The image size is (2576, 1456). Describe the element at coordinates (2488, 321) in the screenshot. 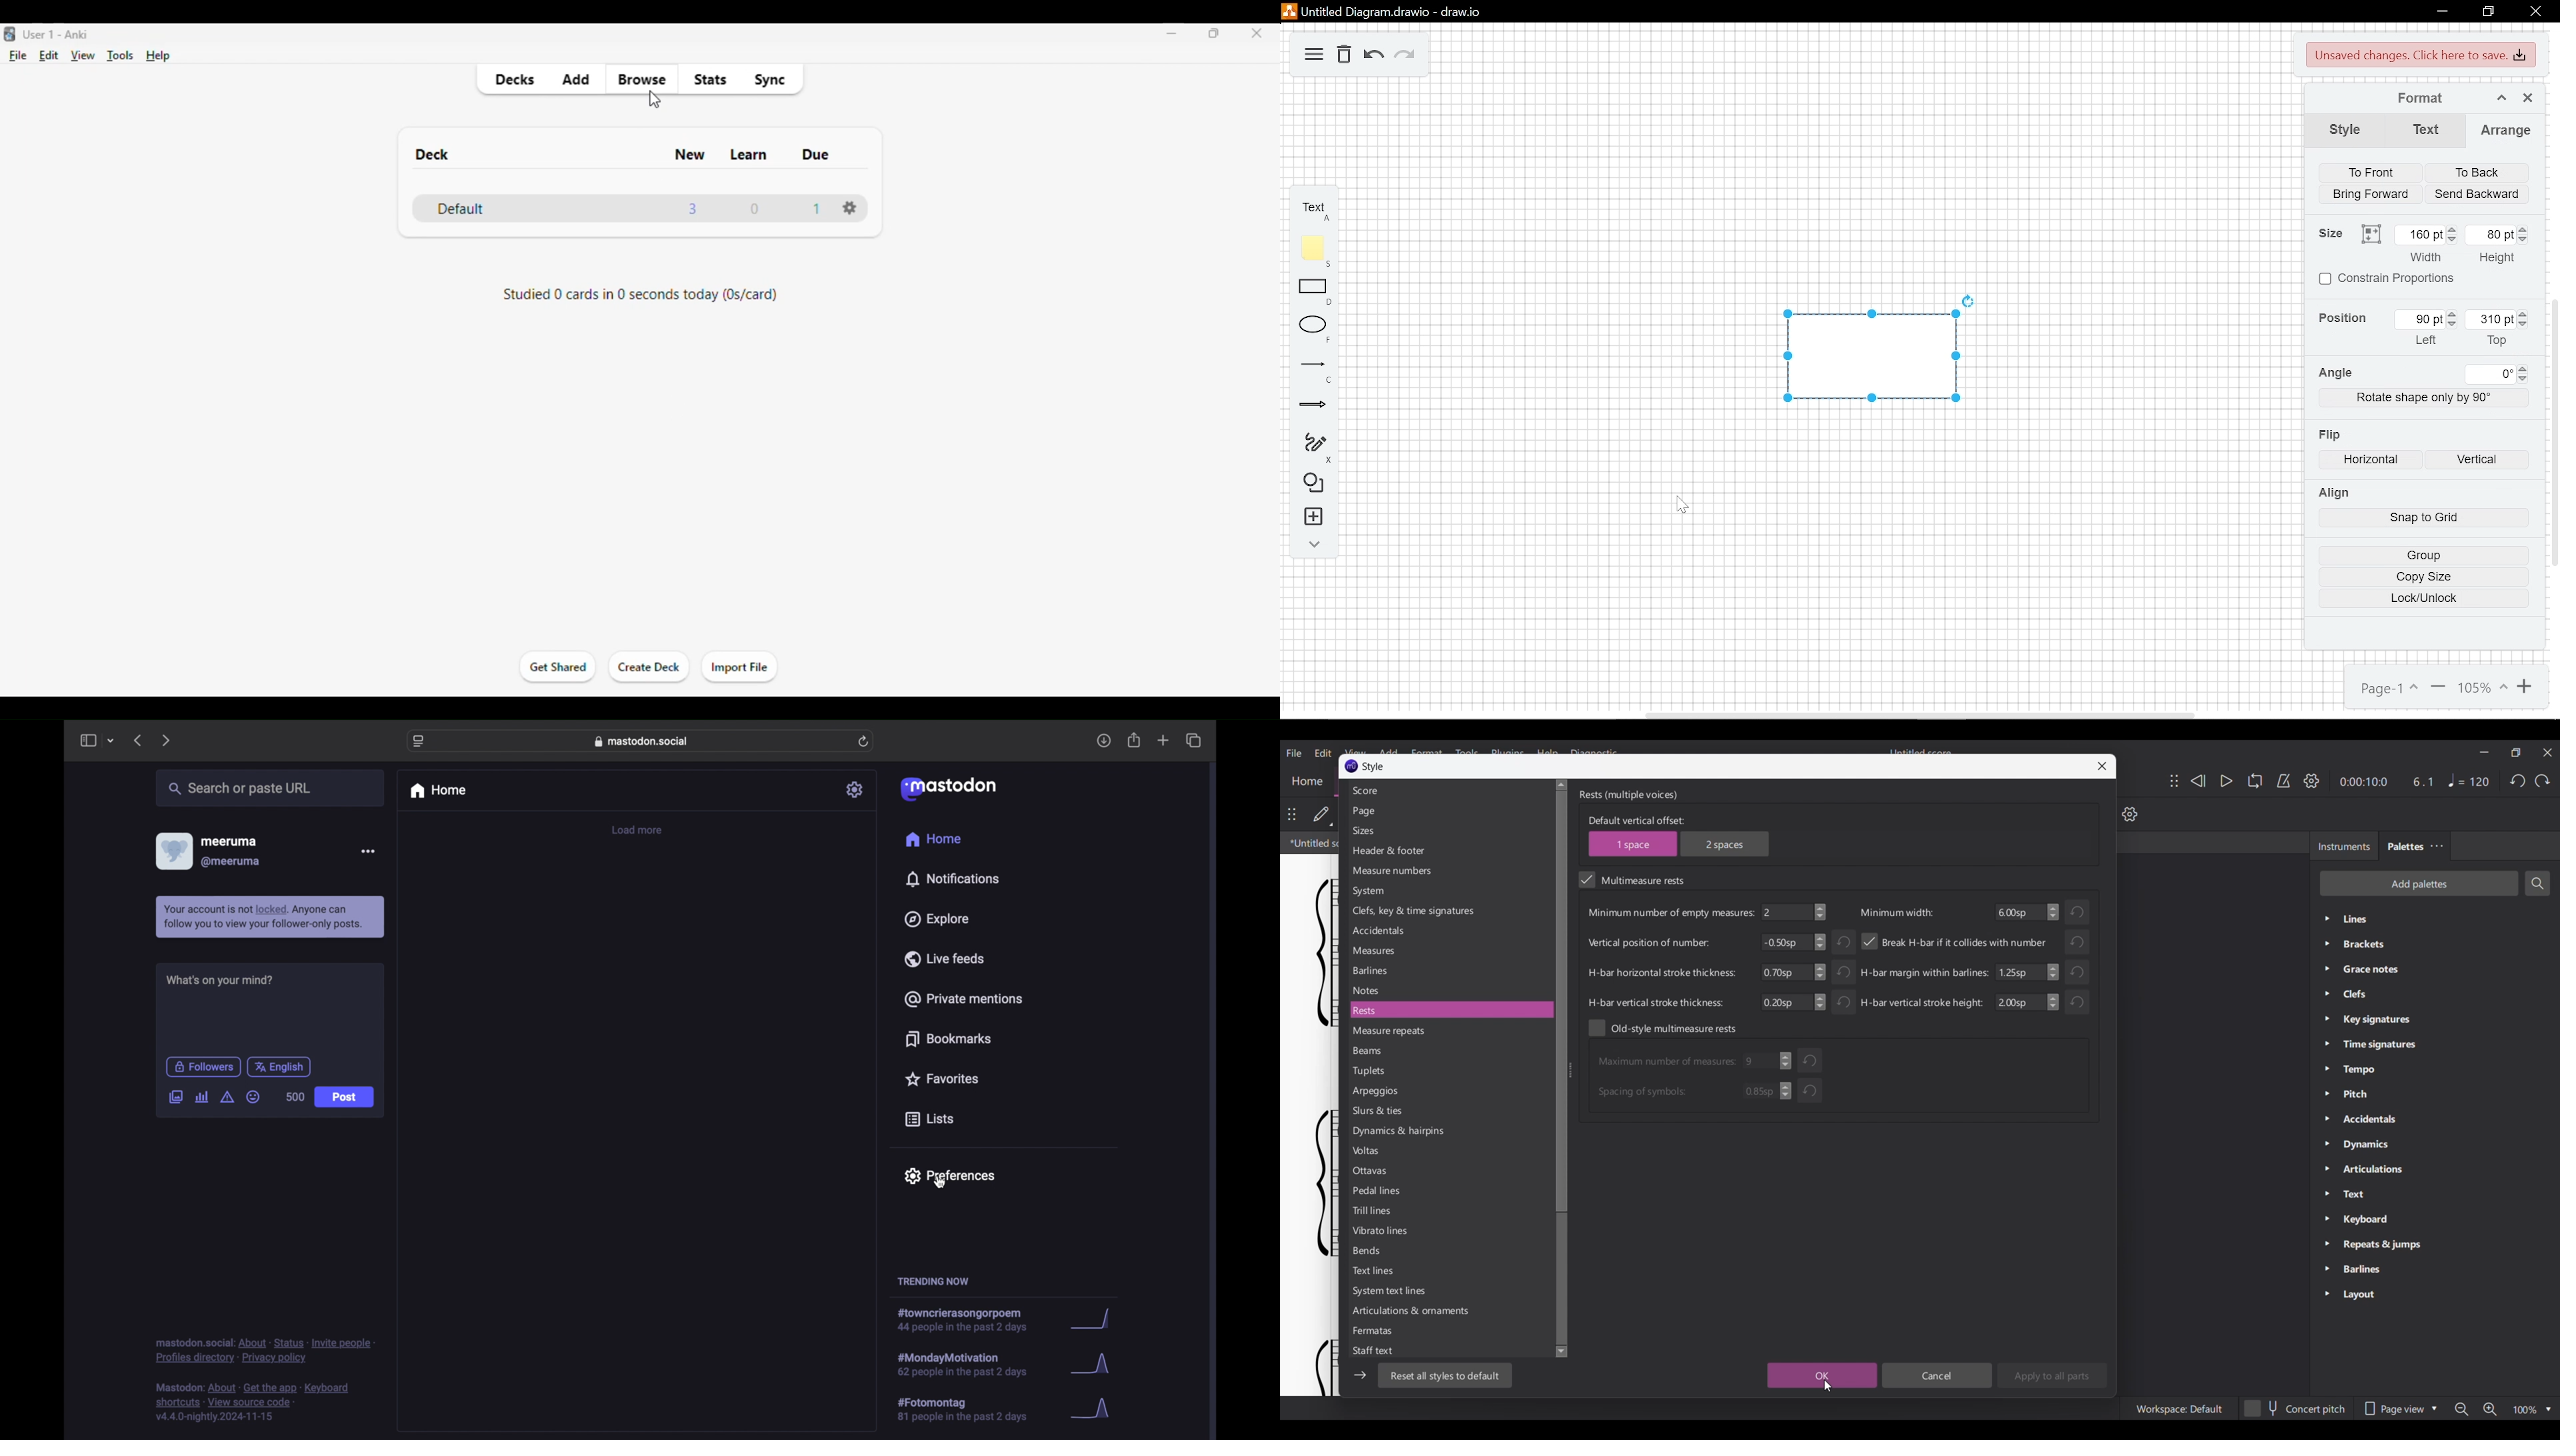

I see `current top position` at that location.